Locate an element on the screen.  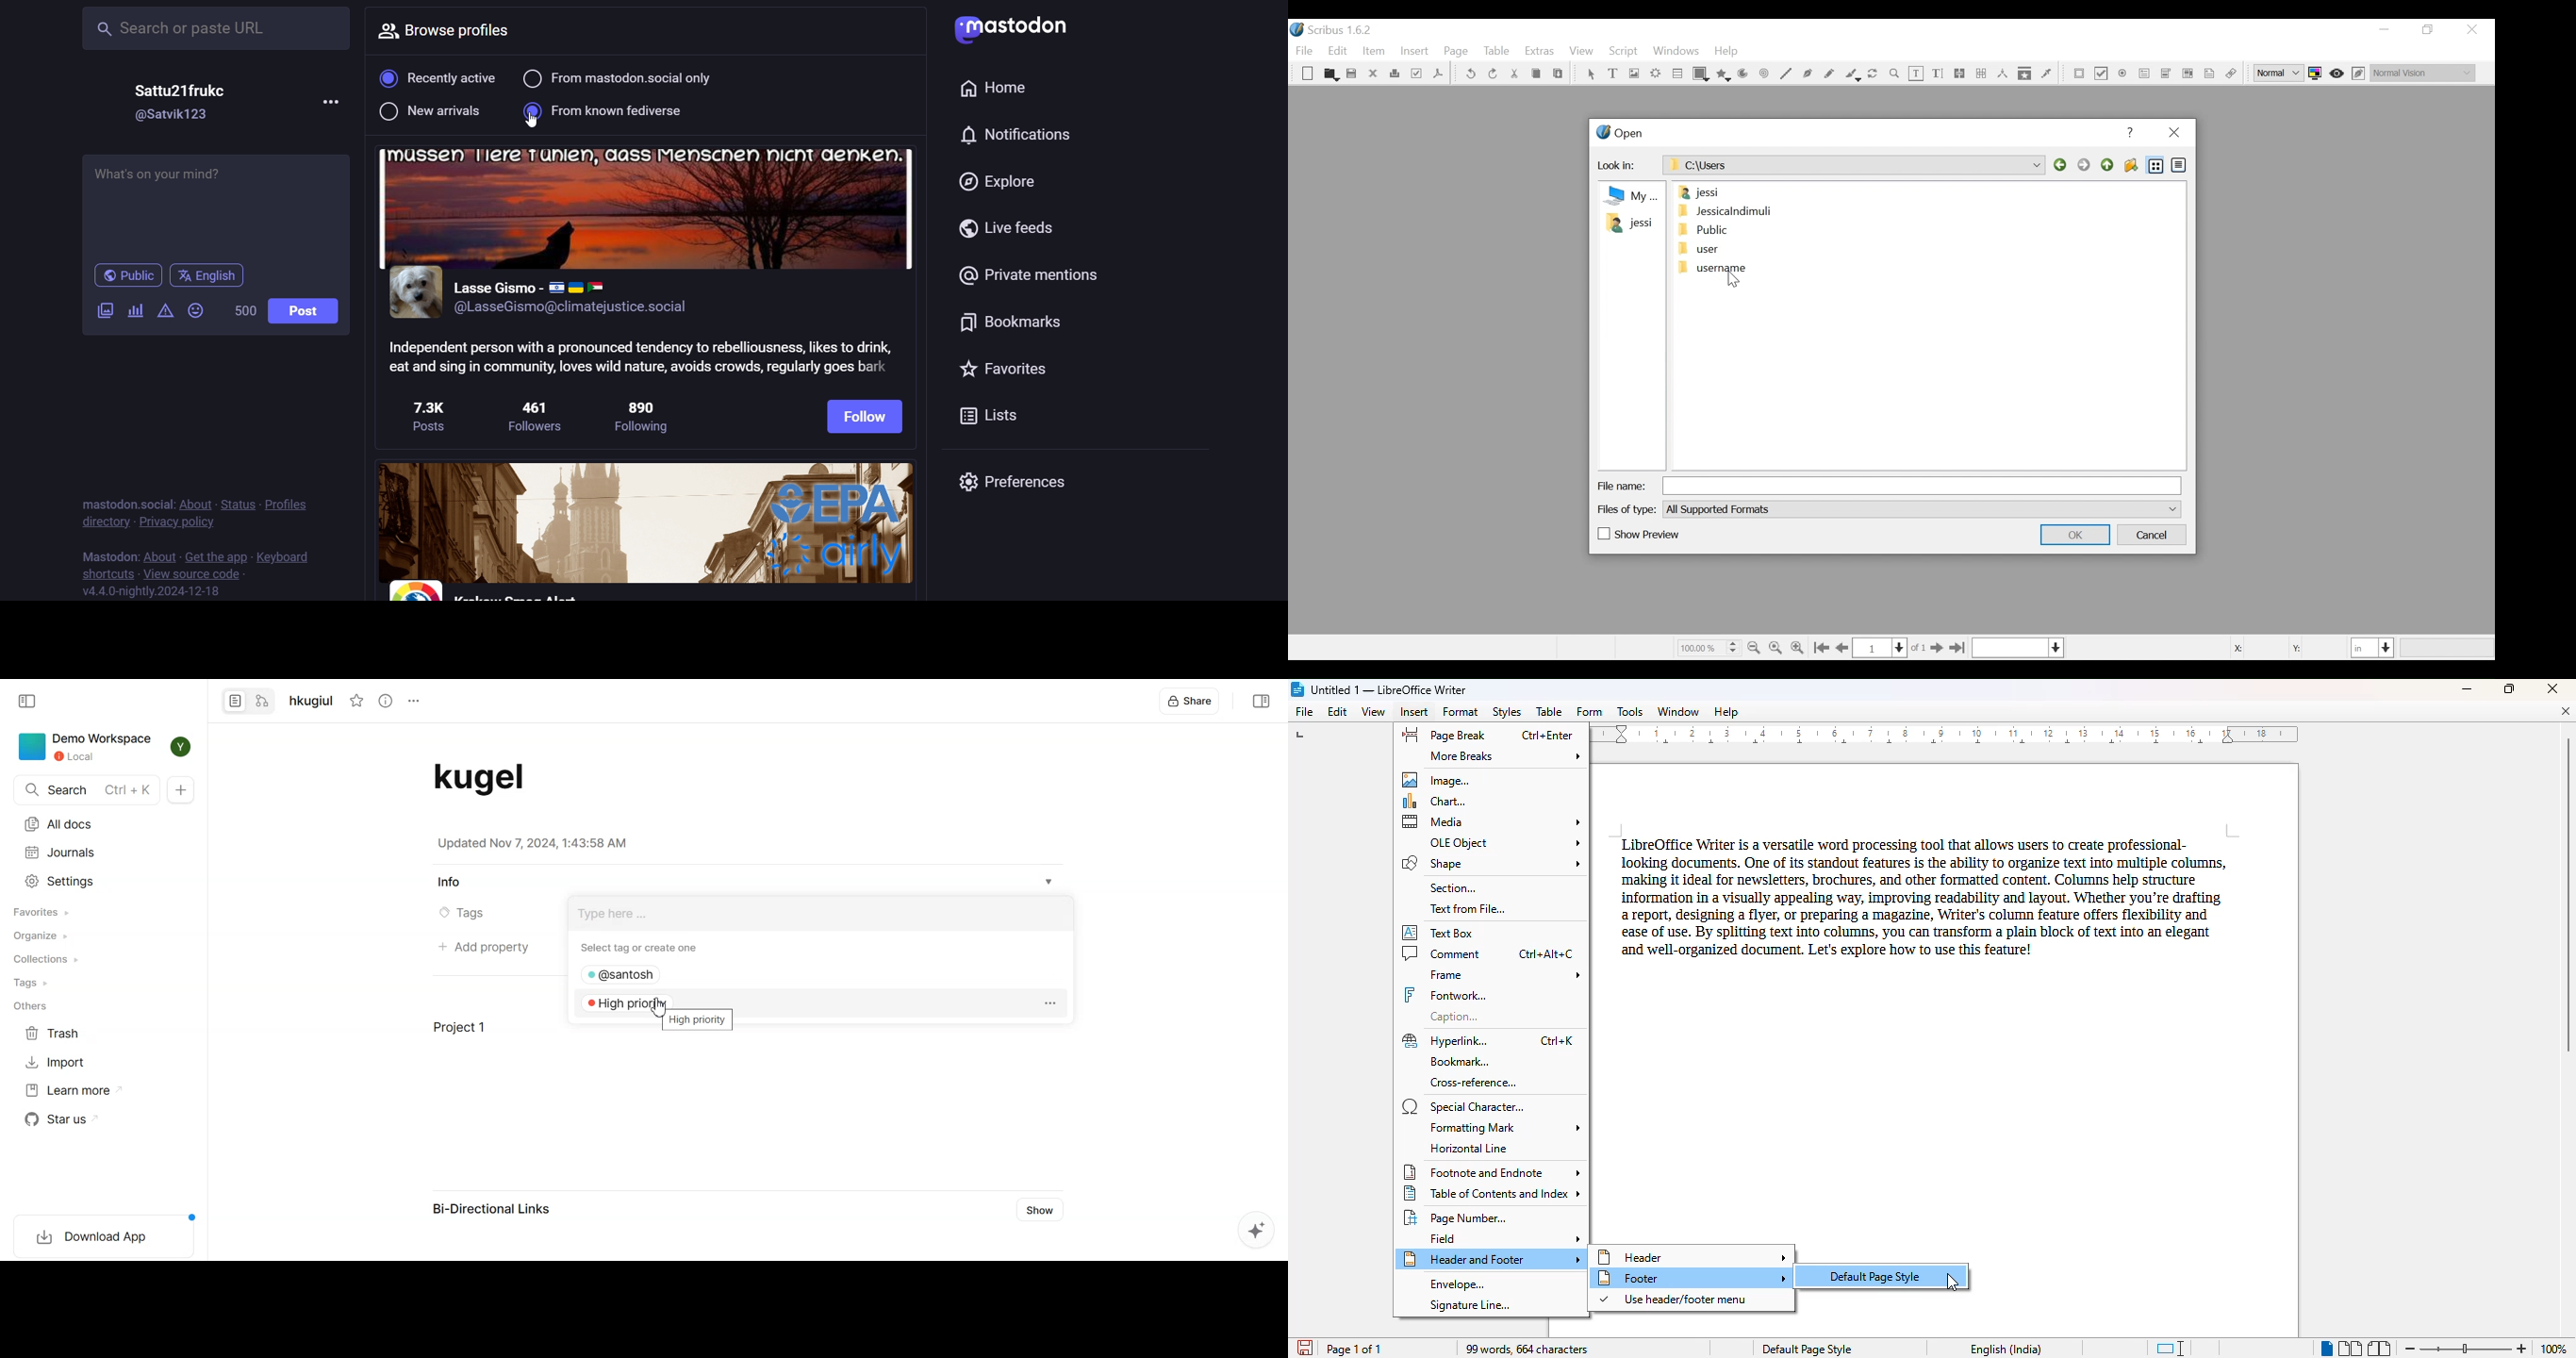
window is located at coordinates (1678, 711).